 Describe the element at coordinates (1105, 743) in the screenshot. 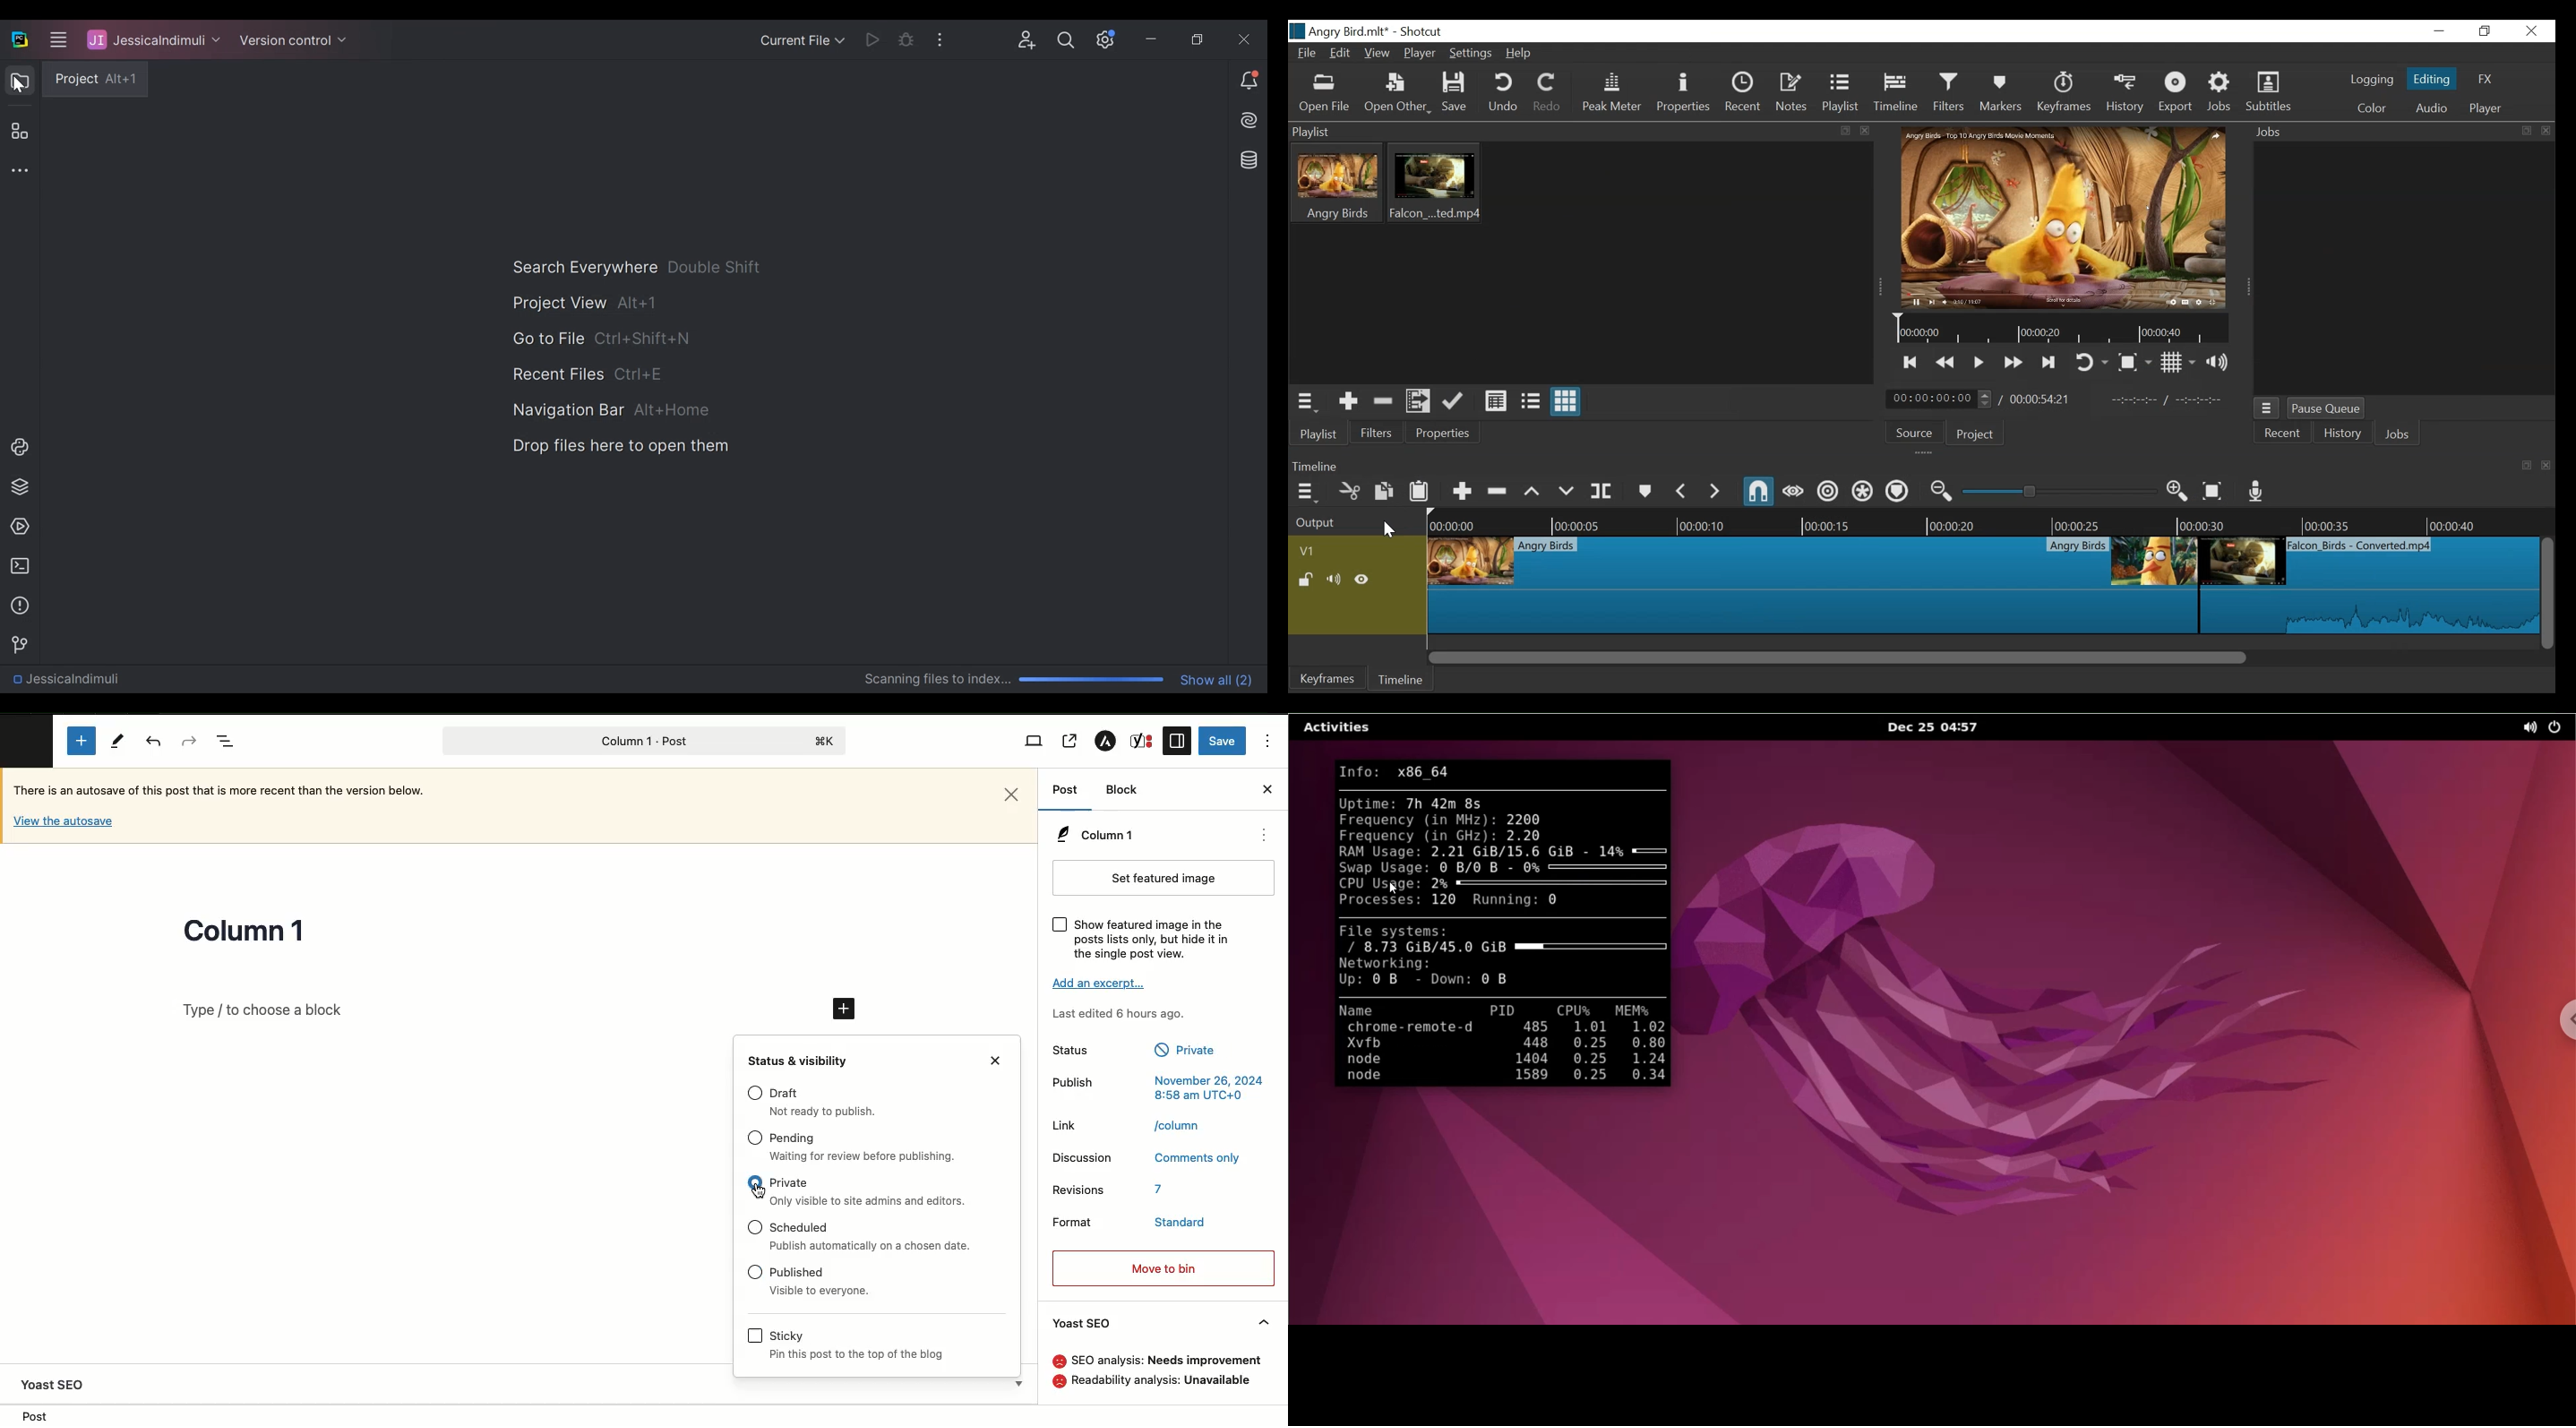

I see `Astar` at that location.